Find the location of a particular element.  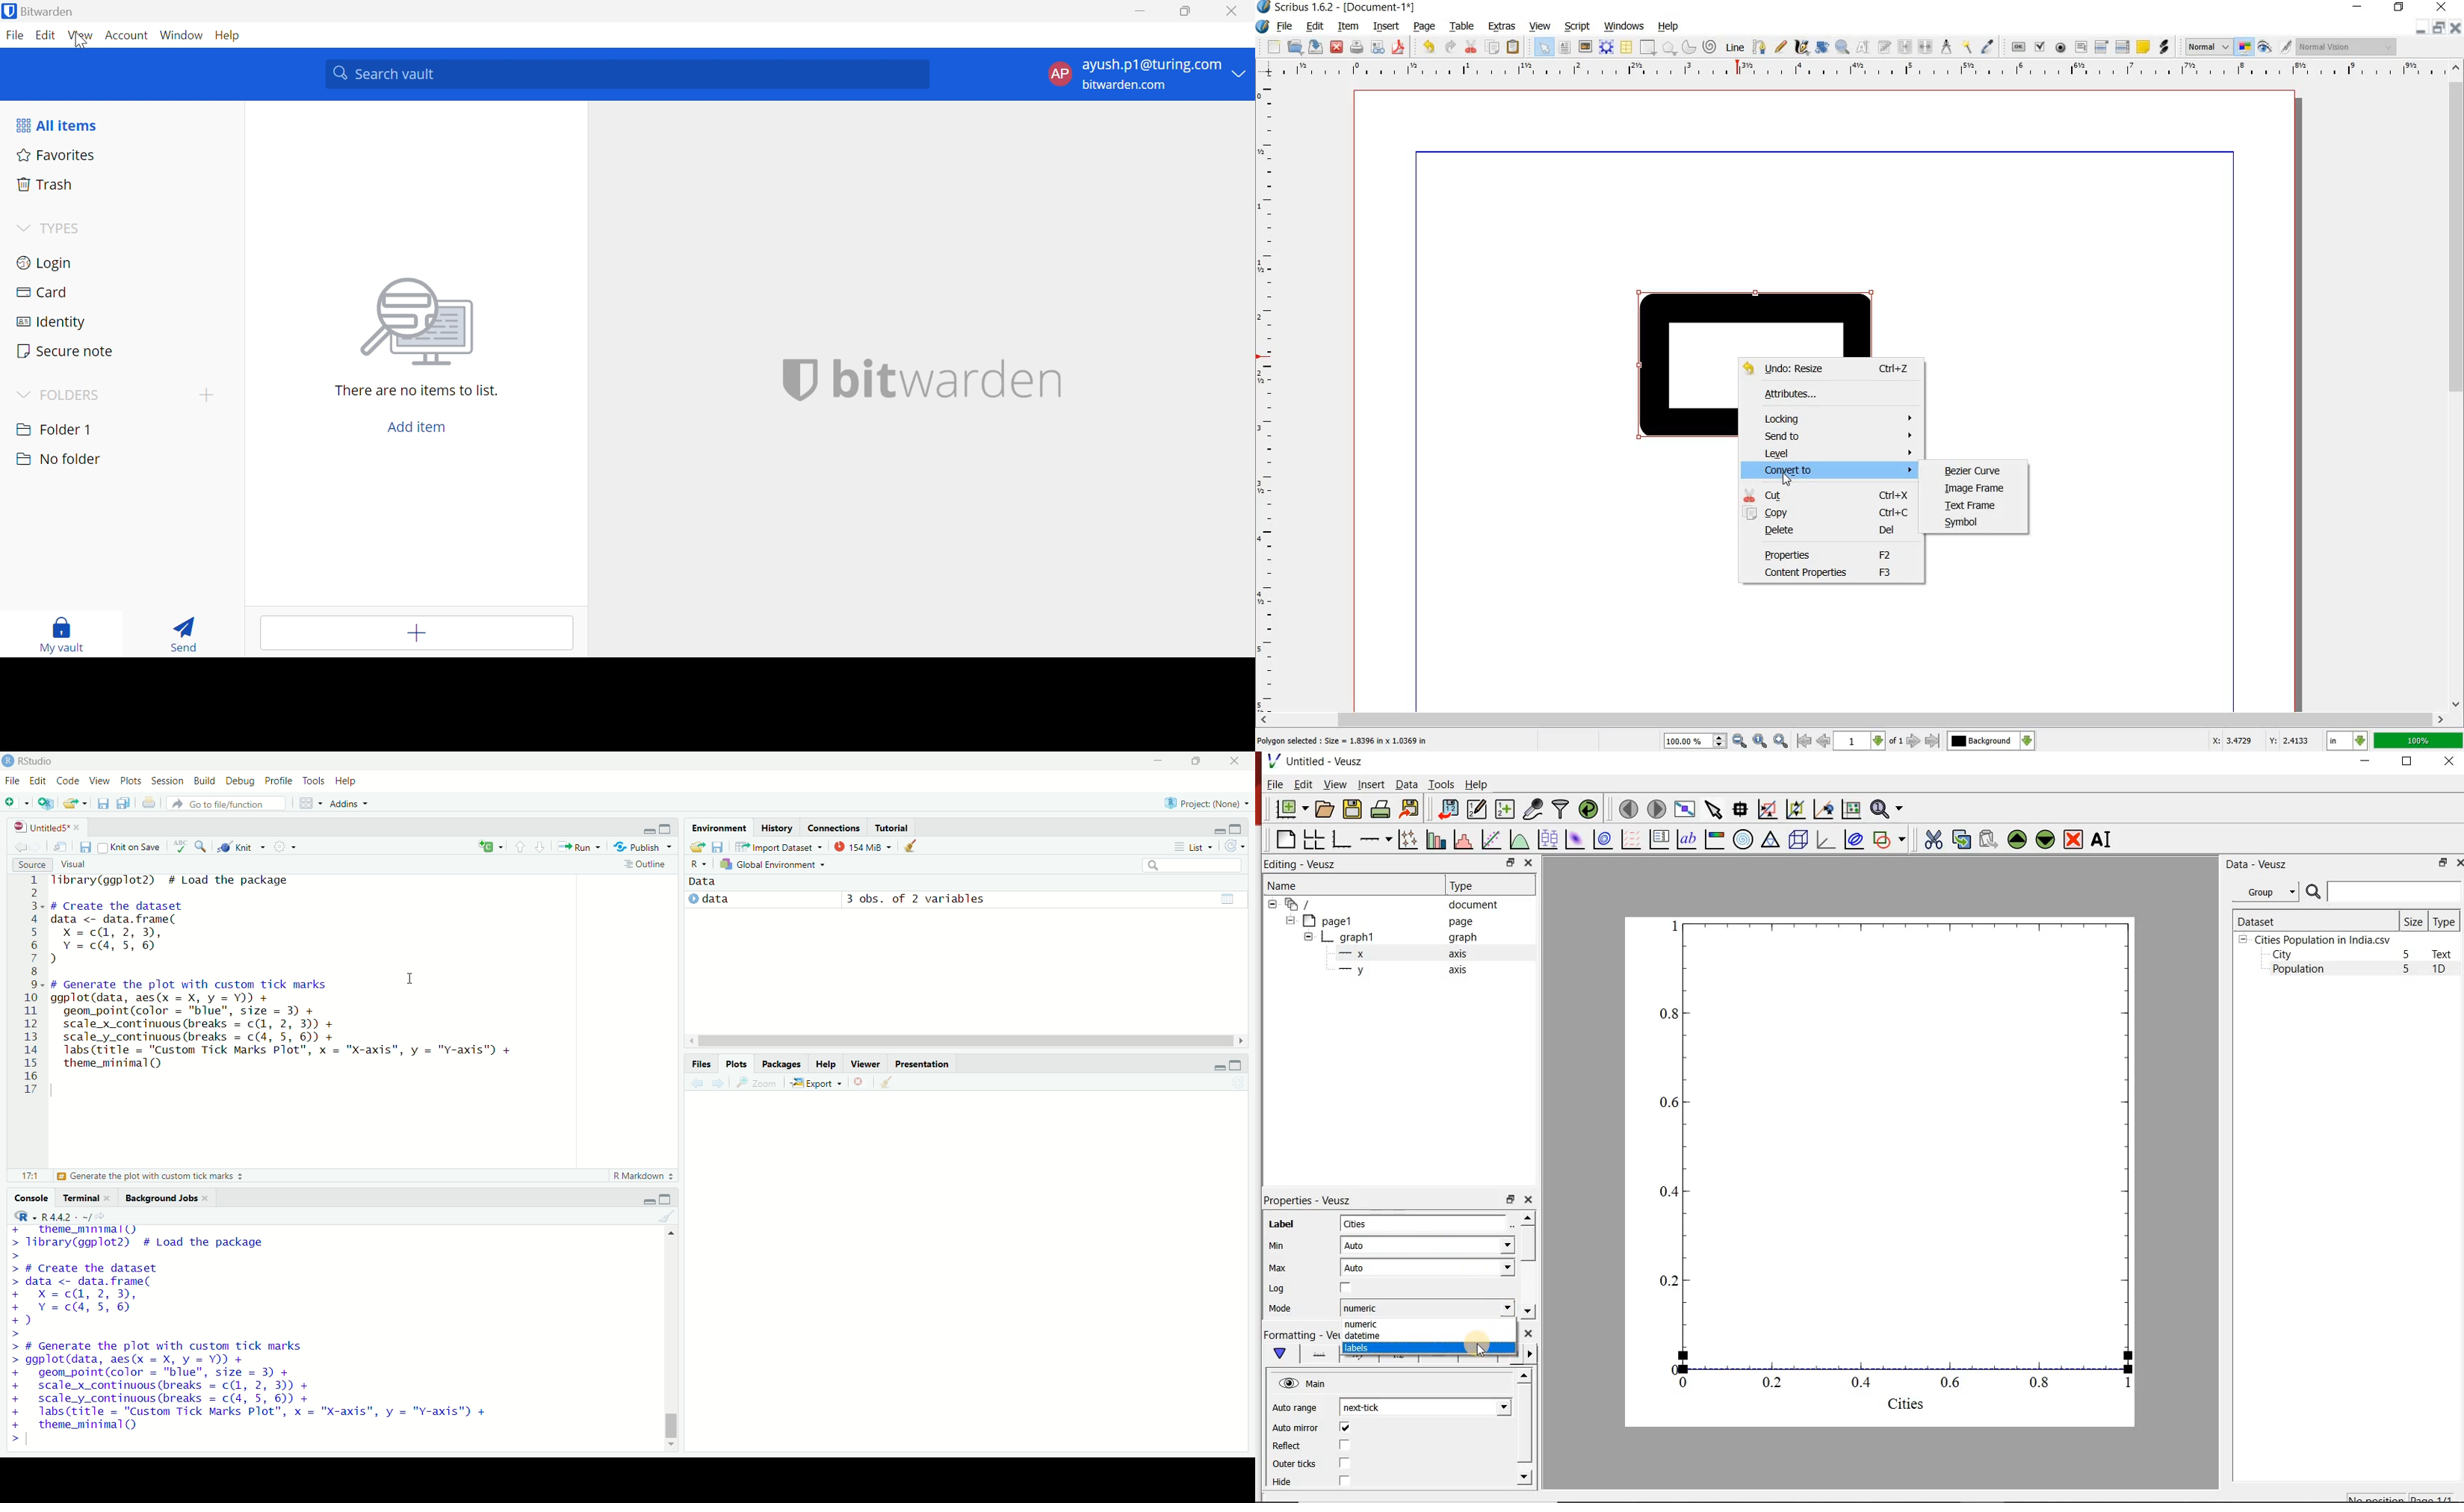

Scribus 1.6.2 is located at coordinates (1295, 7).